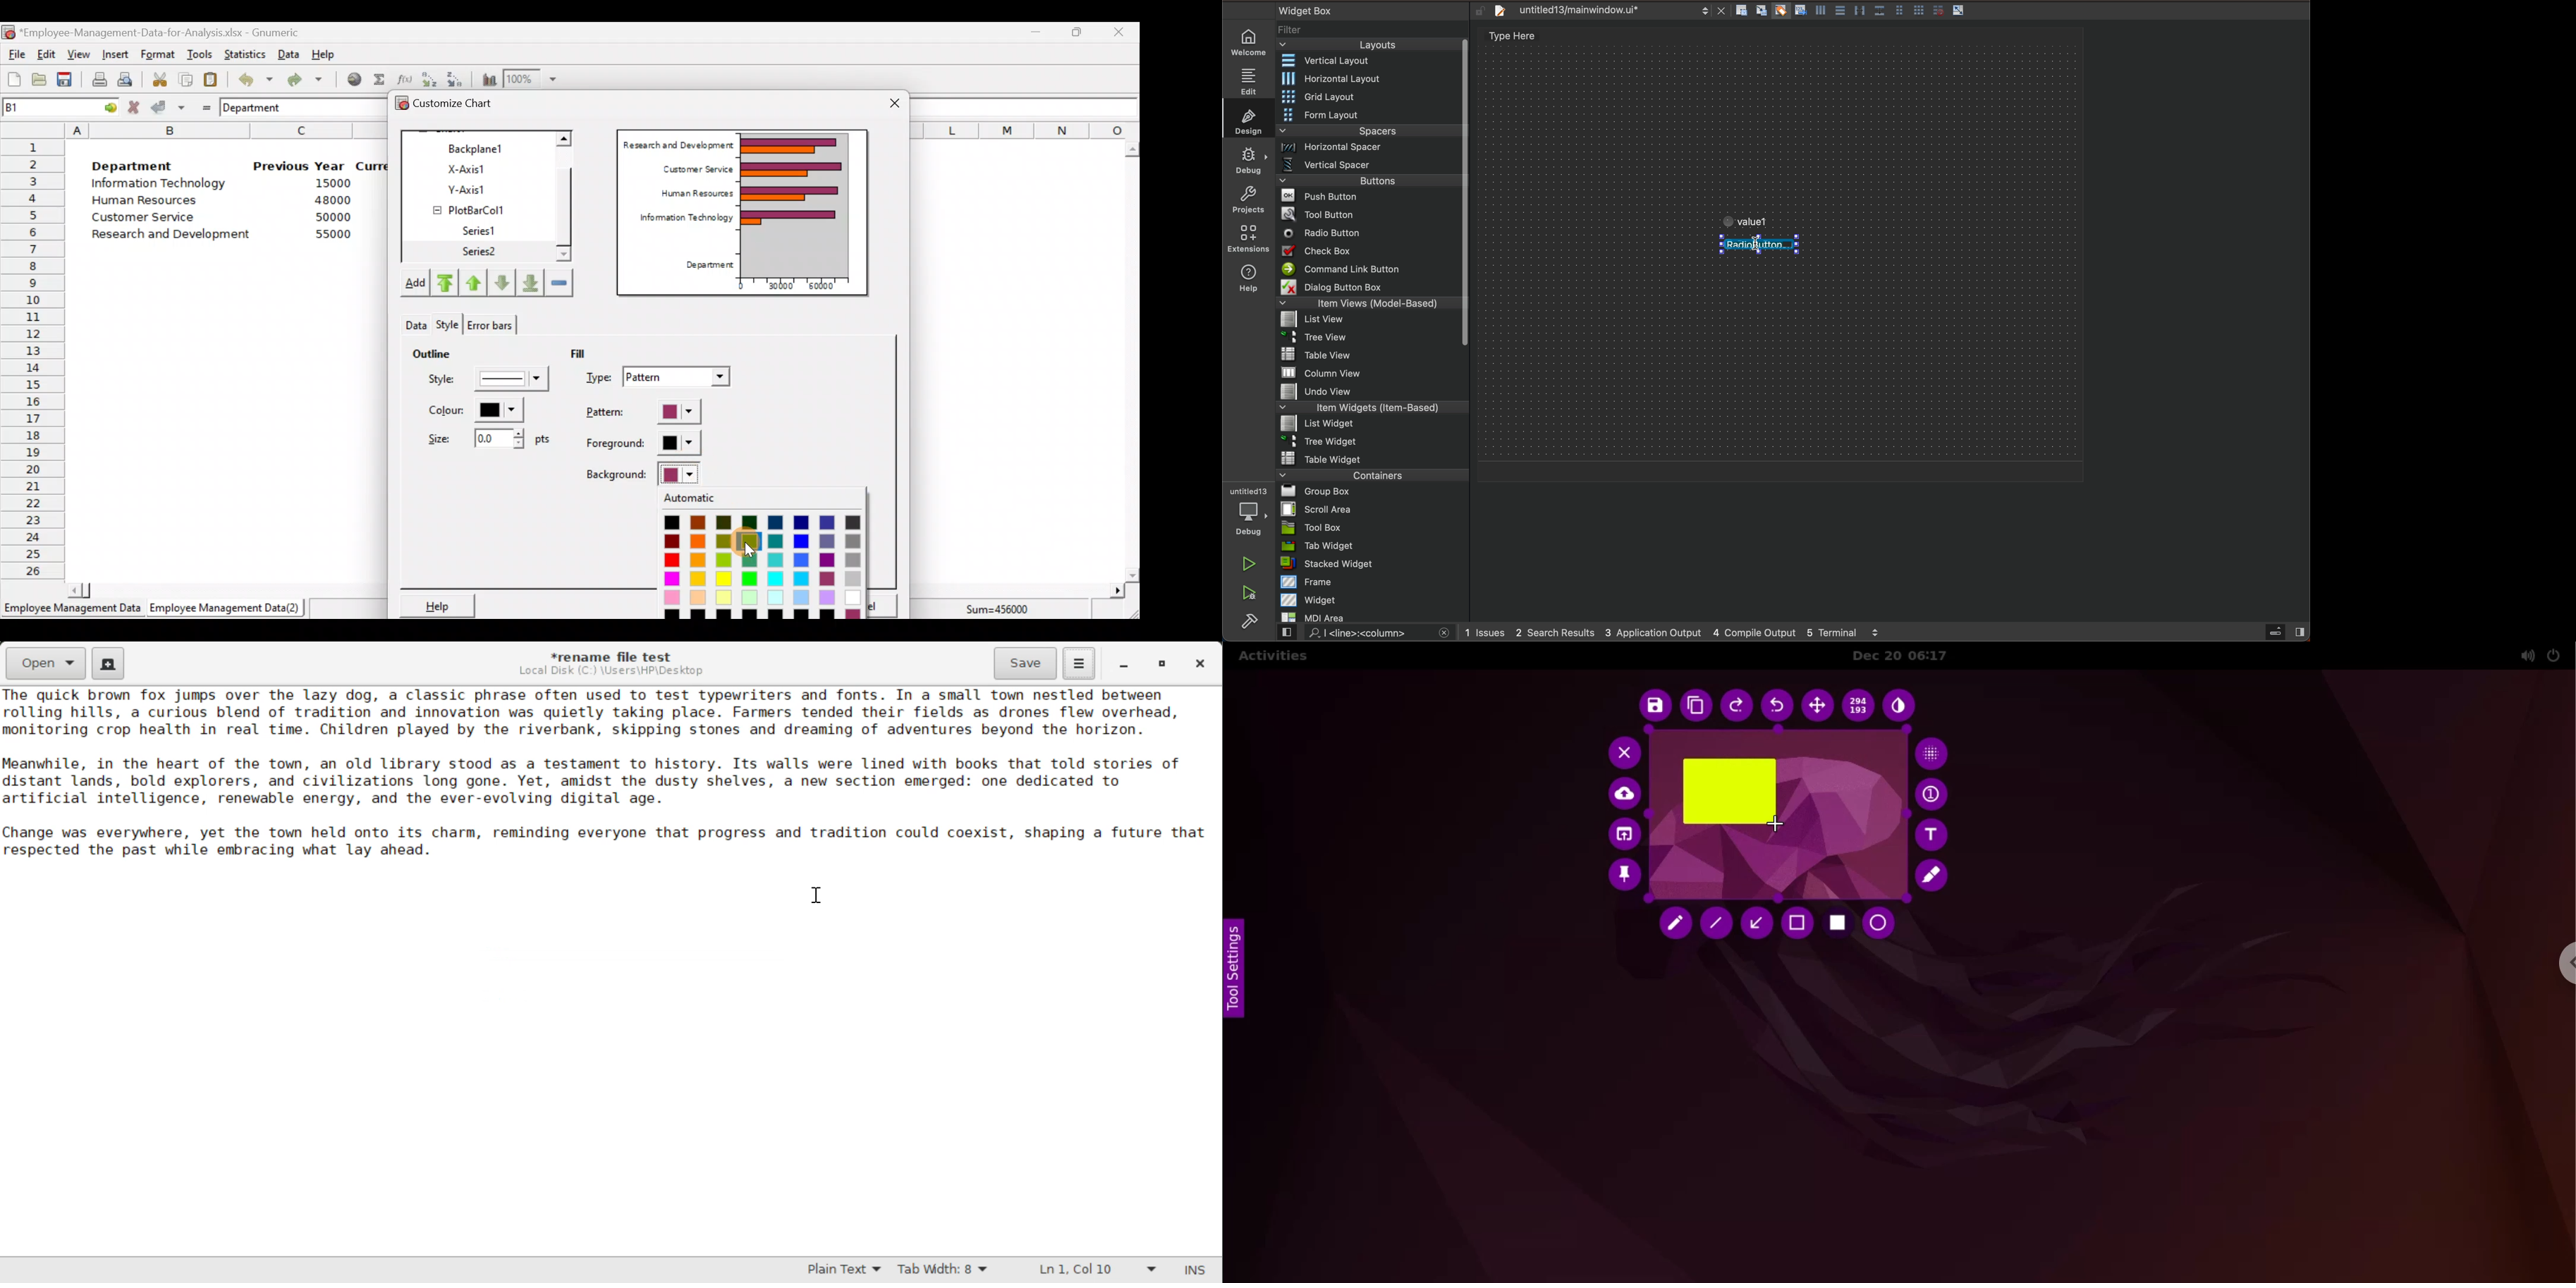 The image size is (2576, 1288). I want to click on design, so click(1246, 118).